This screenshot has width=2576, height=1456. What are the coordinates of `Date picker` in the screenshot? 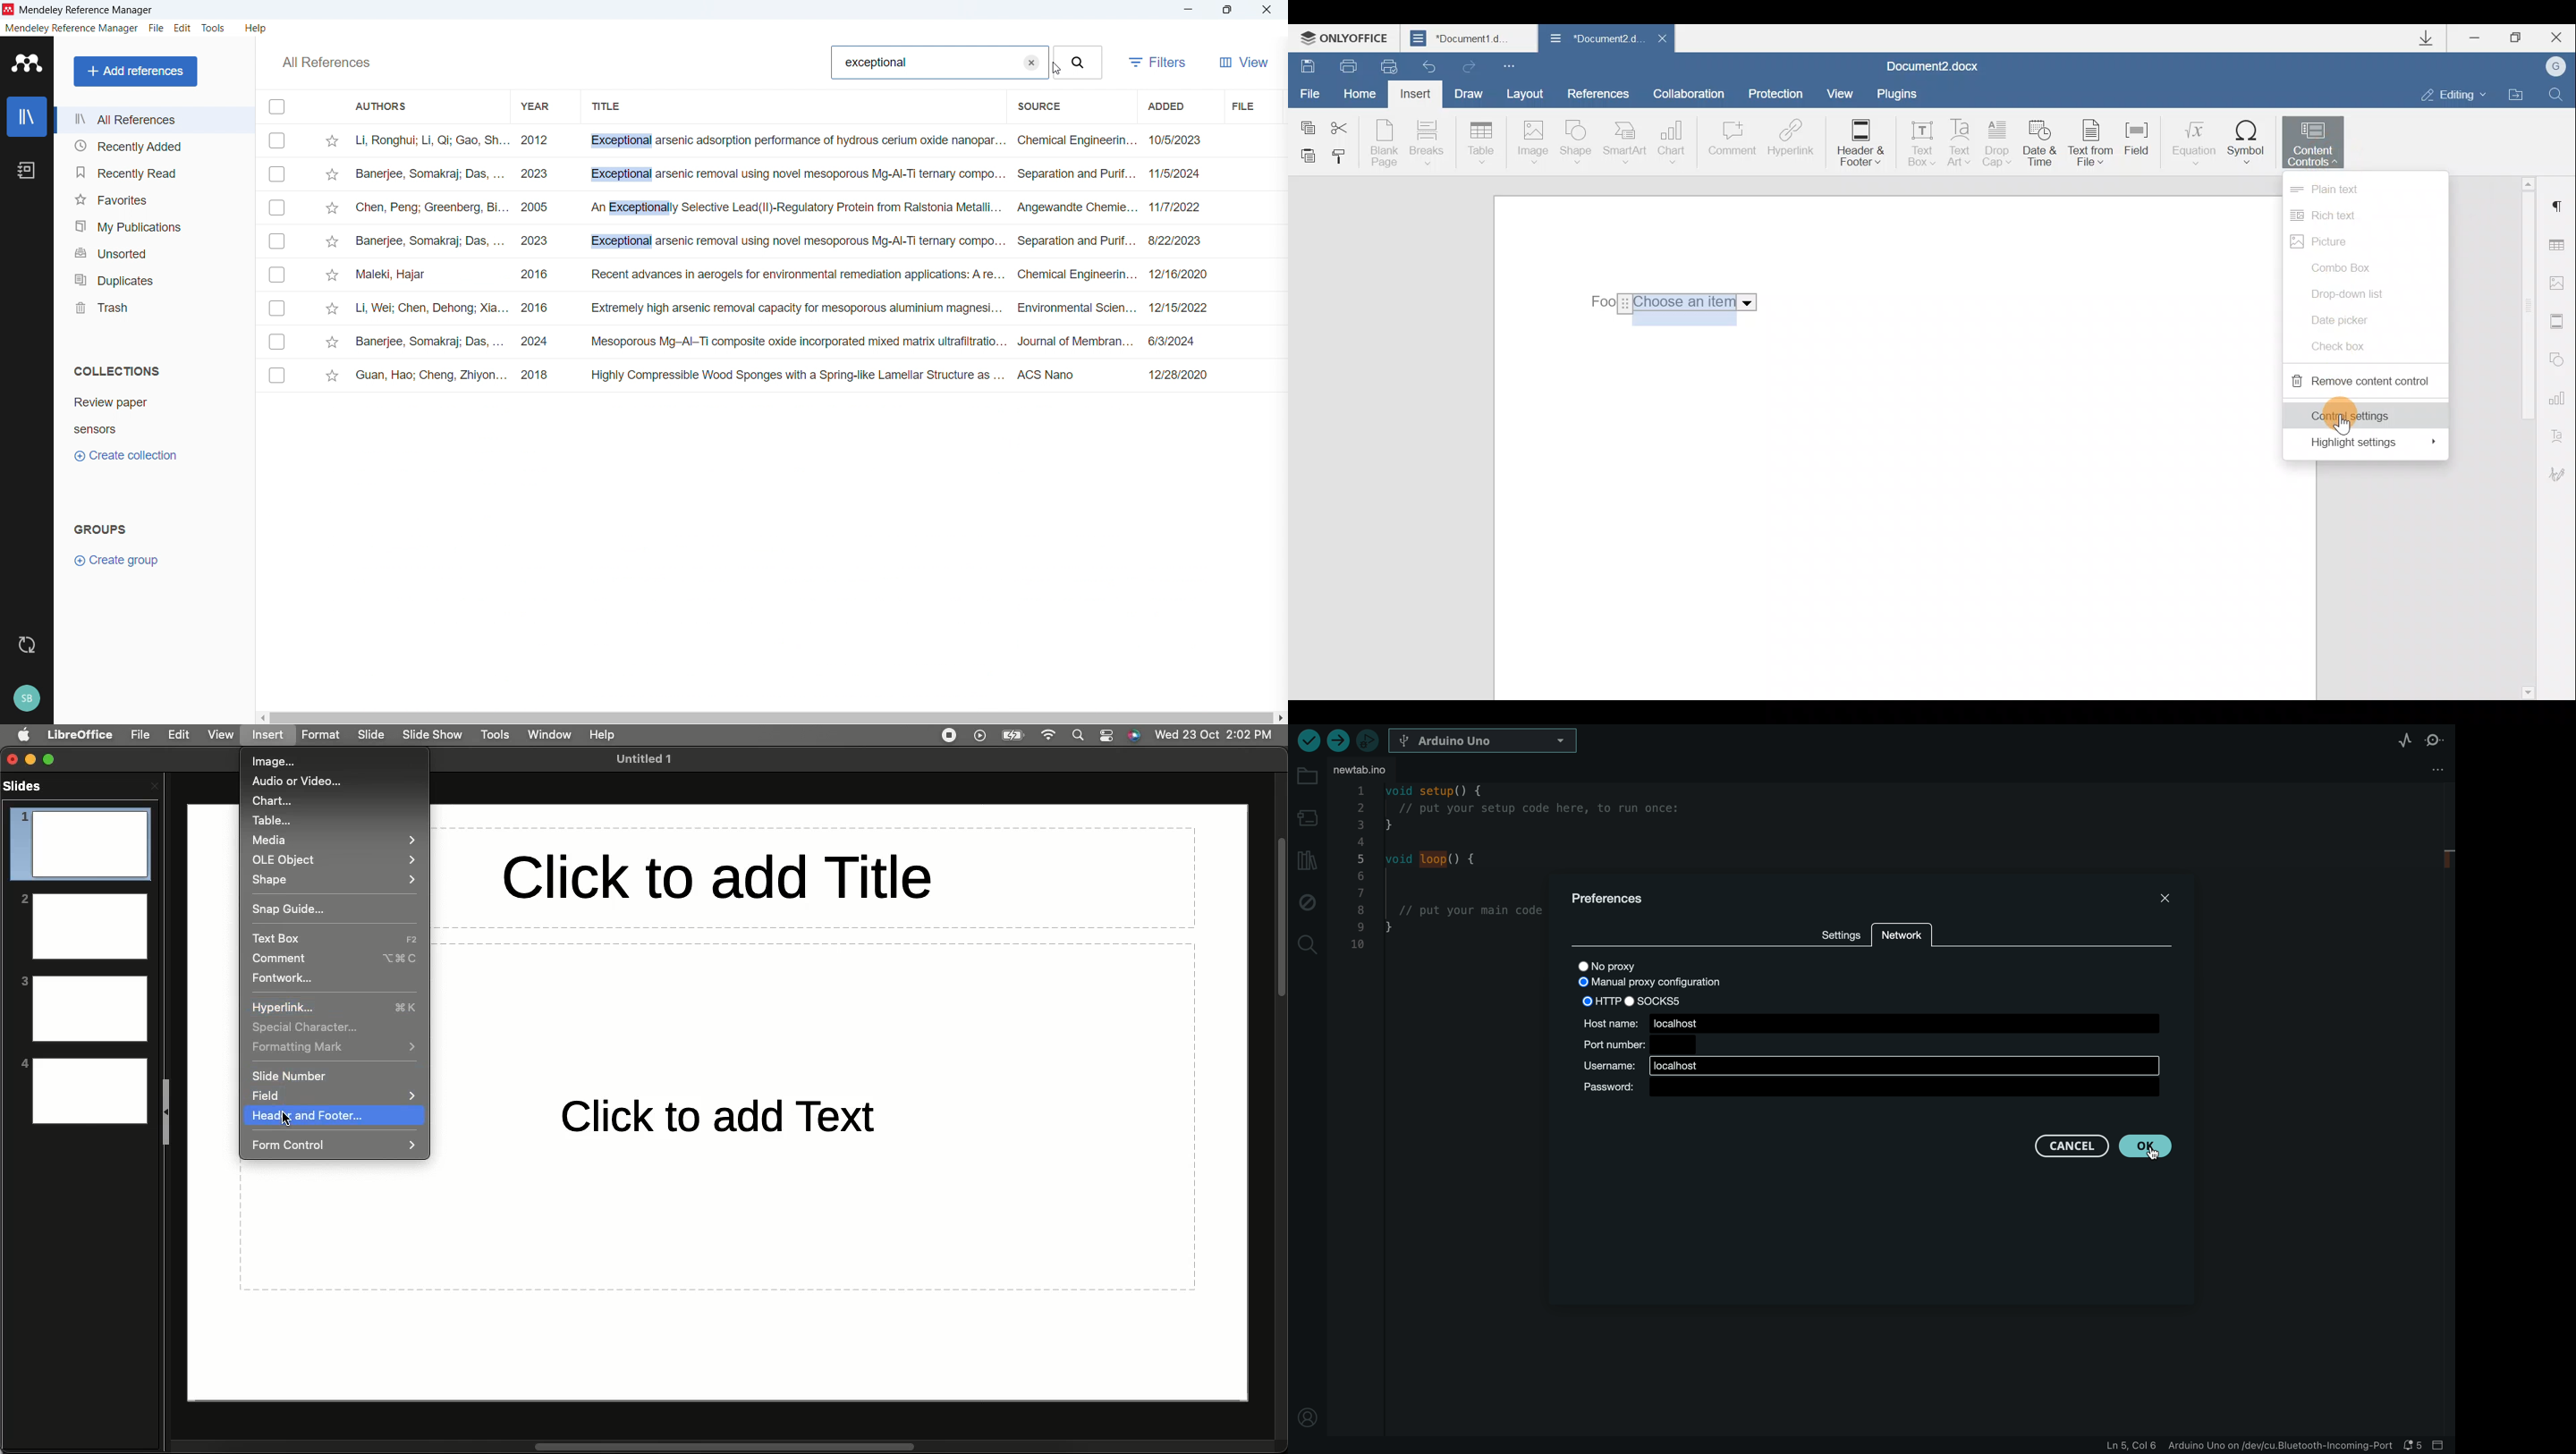 It's located at (2351, 319).